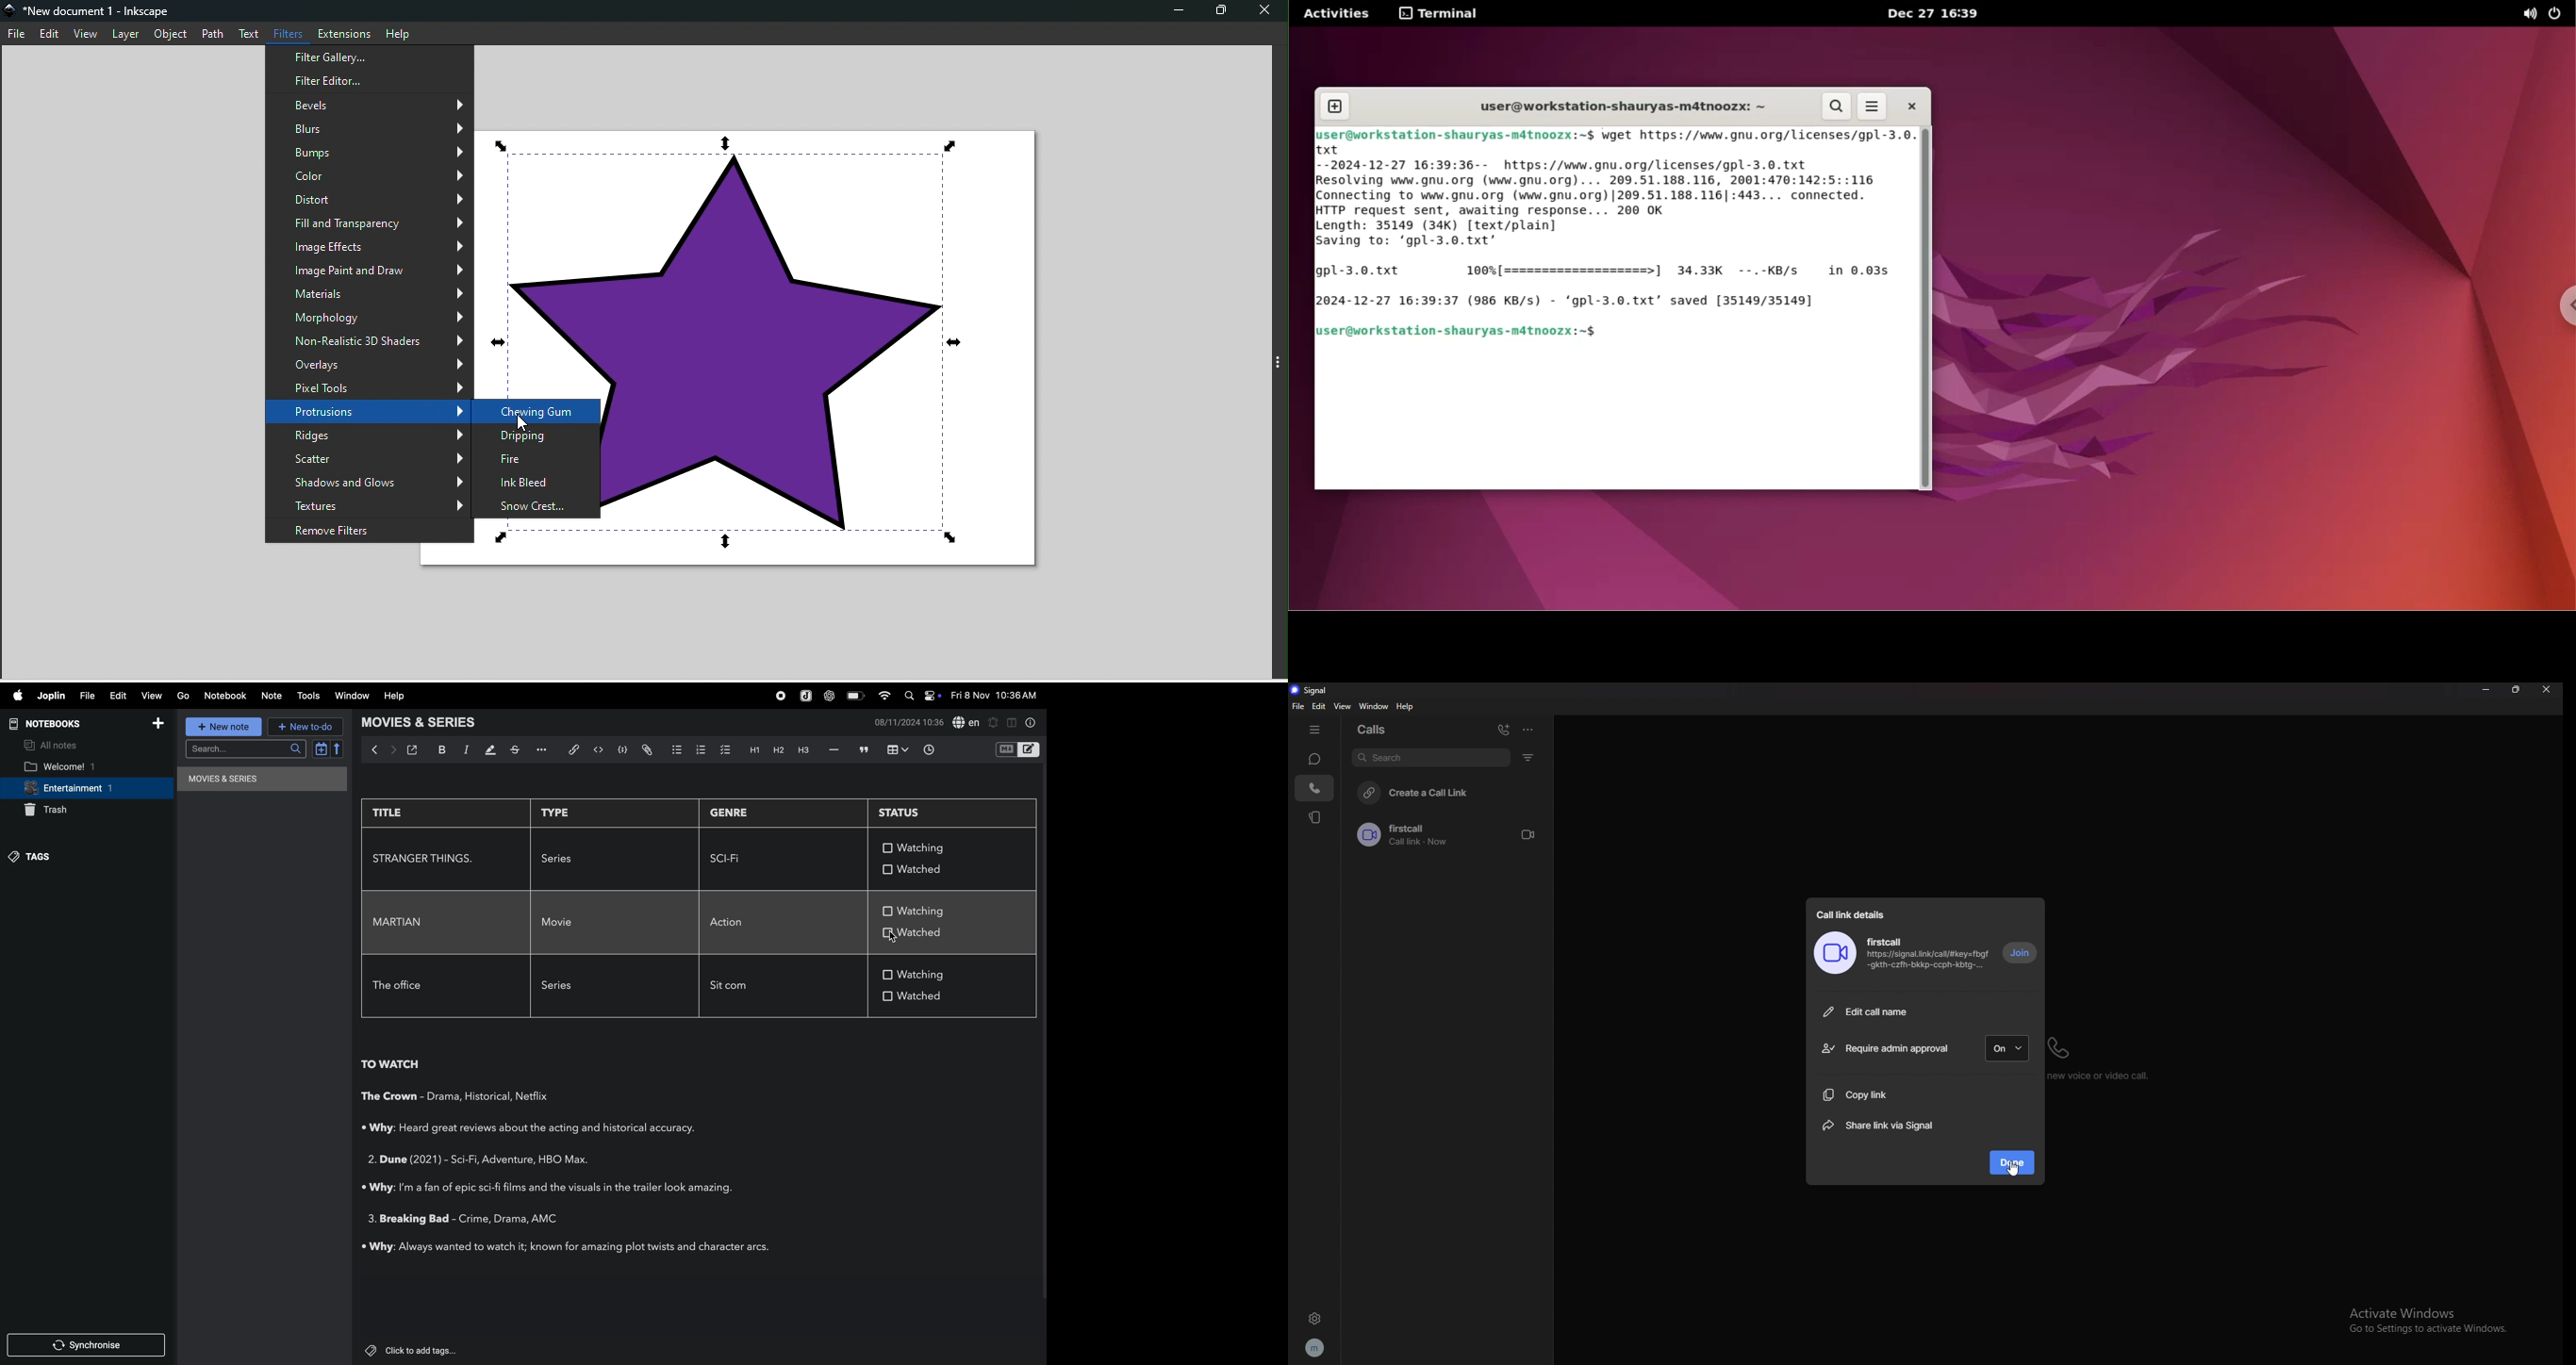 This screenshot has width=2576, height=1372. Describe the element at coordinates (254, 32) in the screenshot. I see `Text` at that location.